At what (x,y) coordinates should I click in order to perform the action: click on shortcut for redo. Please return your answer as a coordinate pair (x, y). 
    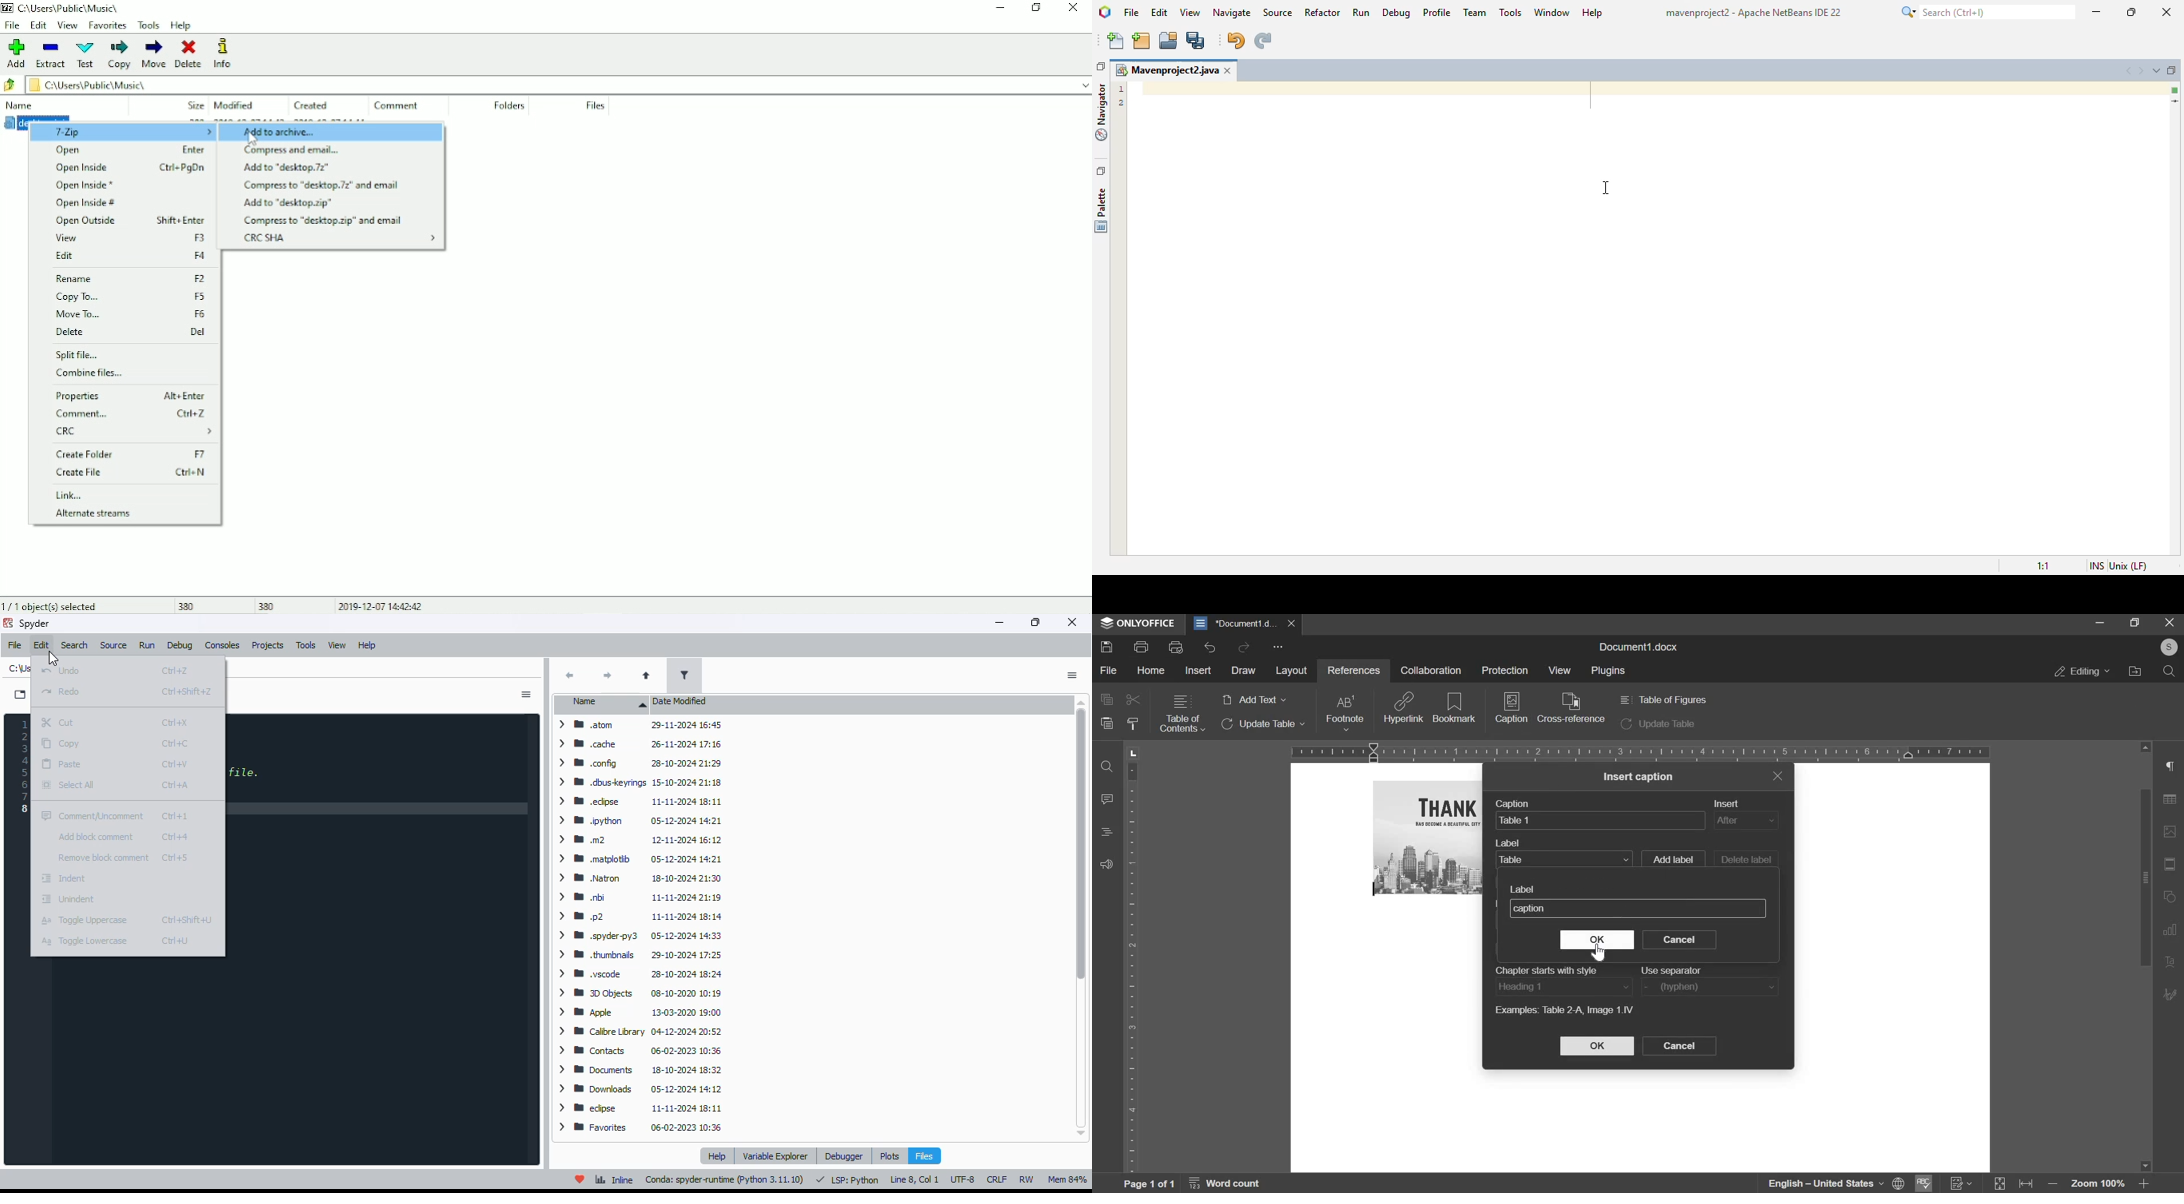
    Looking at the image, I should click on (186, 692).